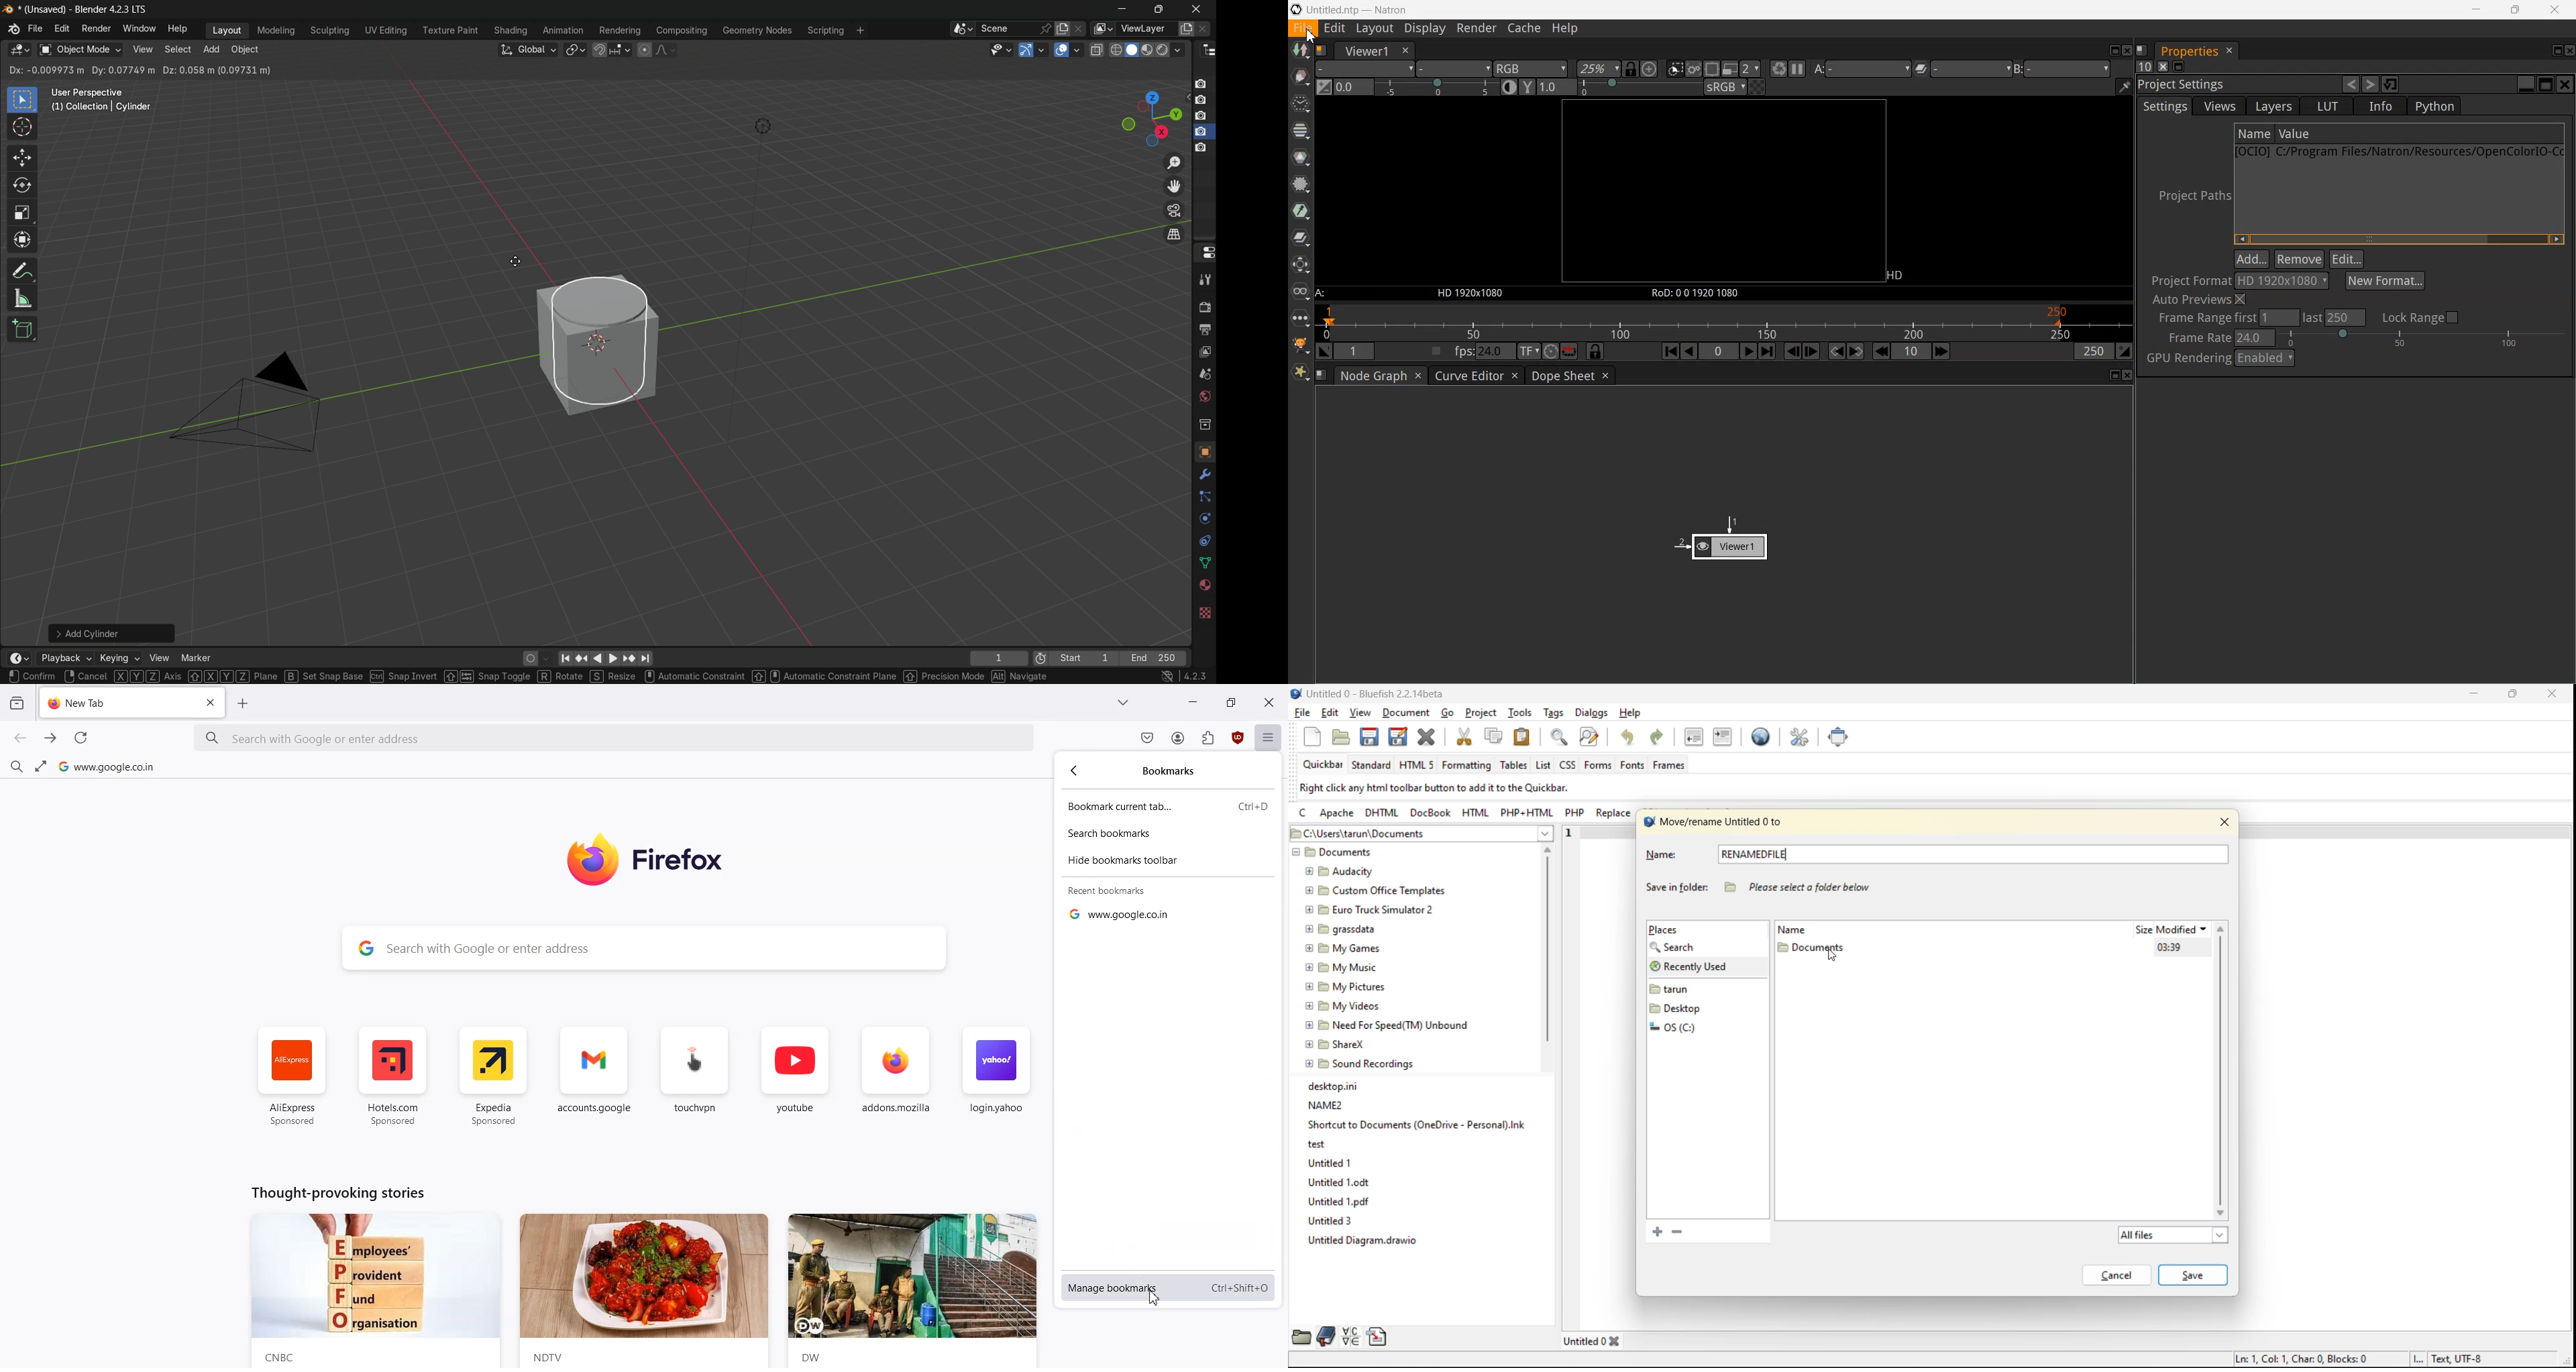 This screenshot has height=1372, width=2576. Describe the element at coordinates (1203, 116) in the screenshot. I see `capture` at that location.